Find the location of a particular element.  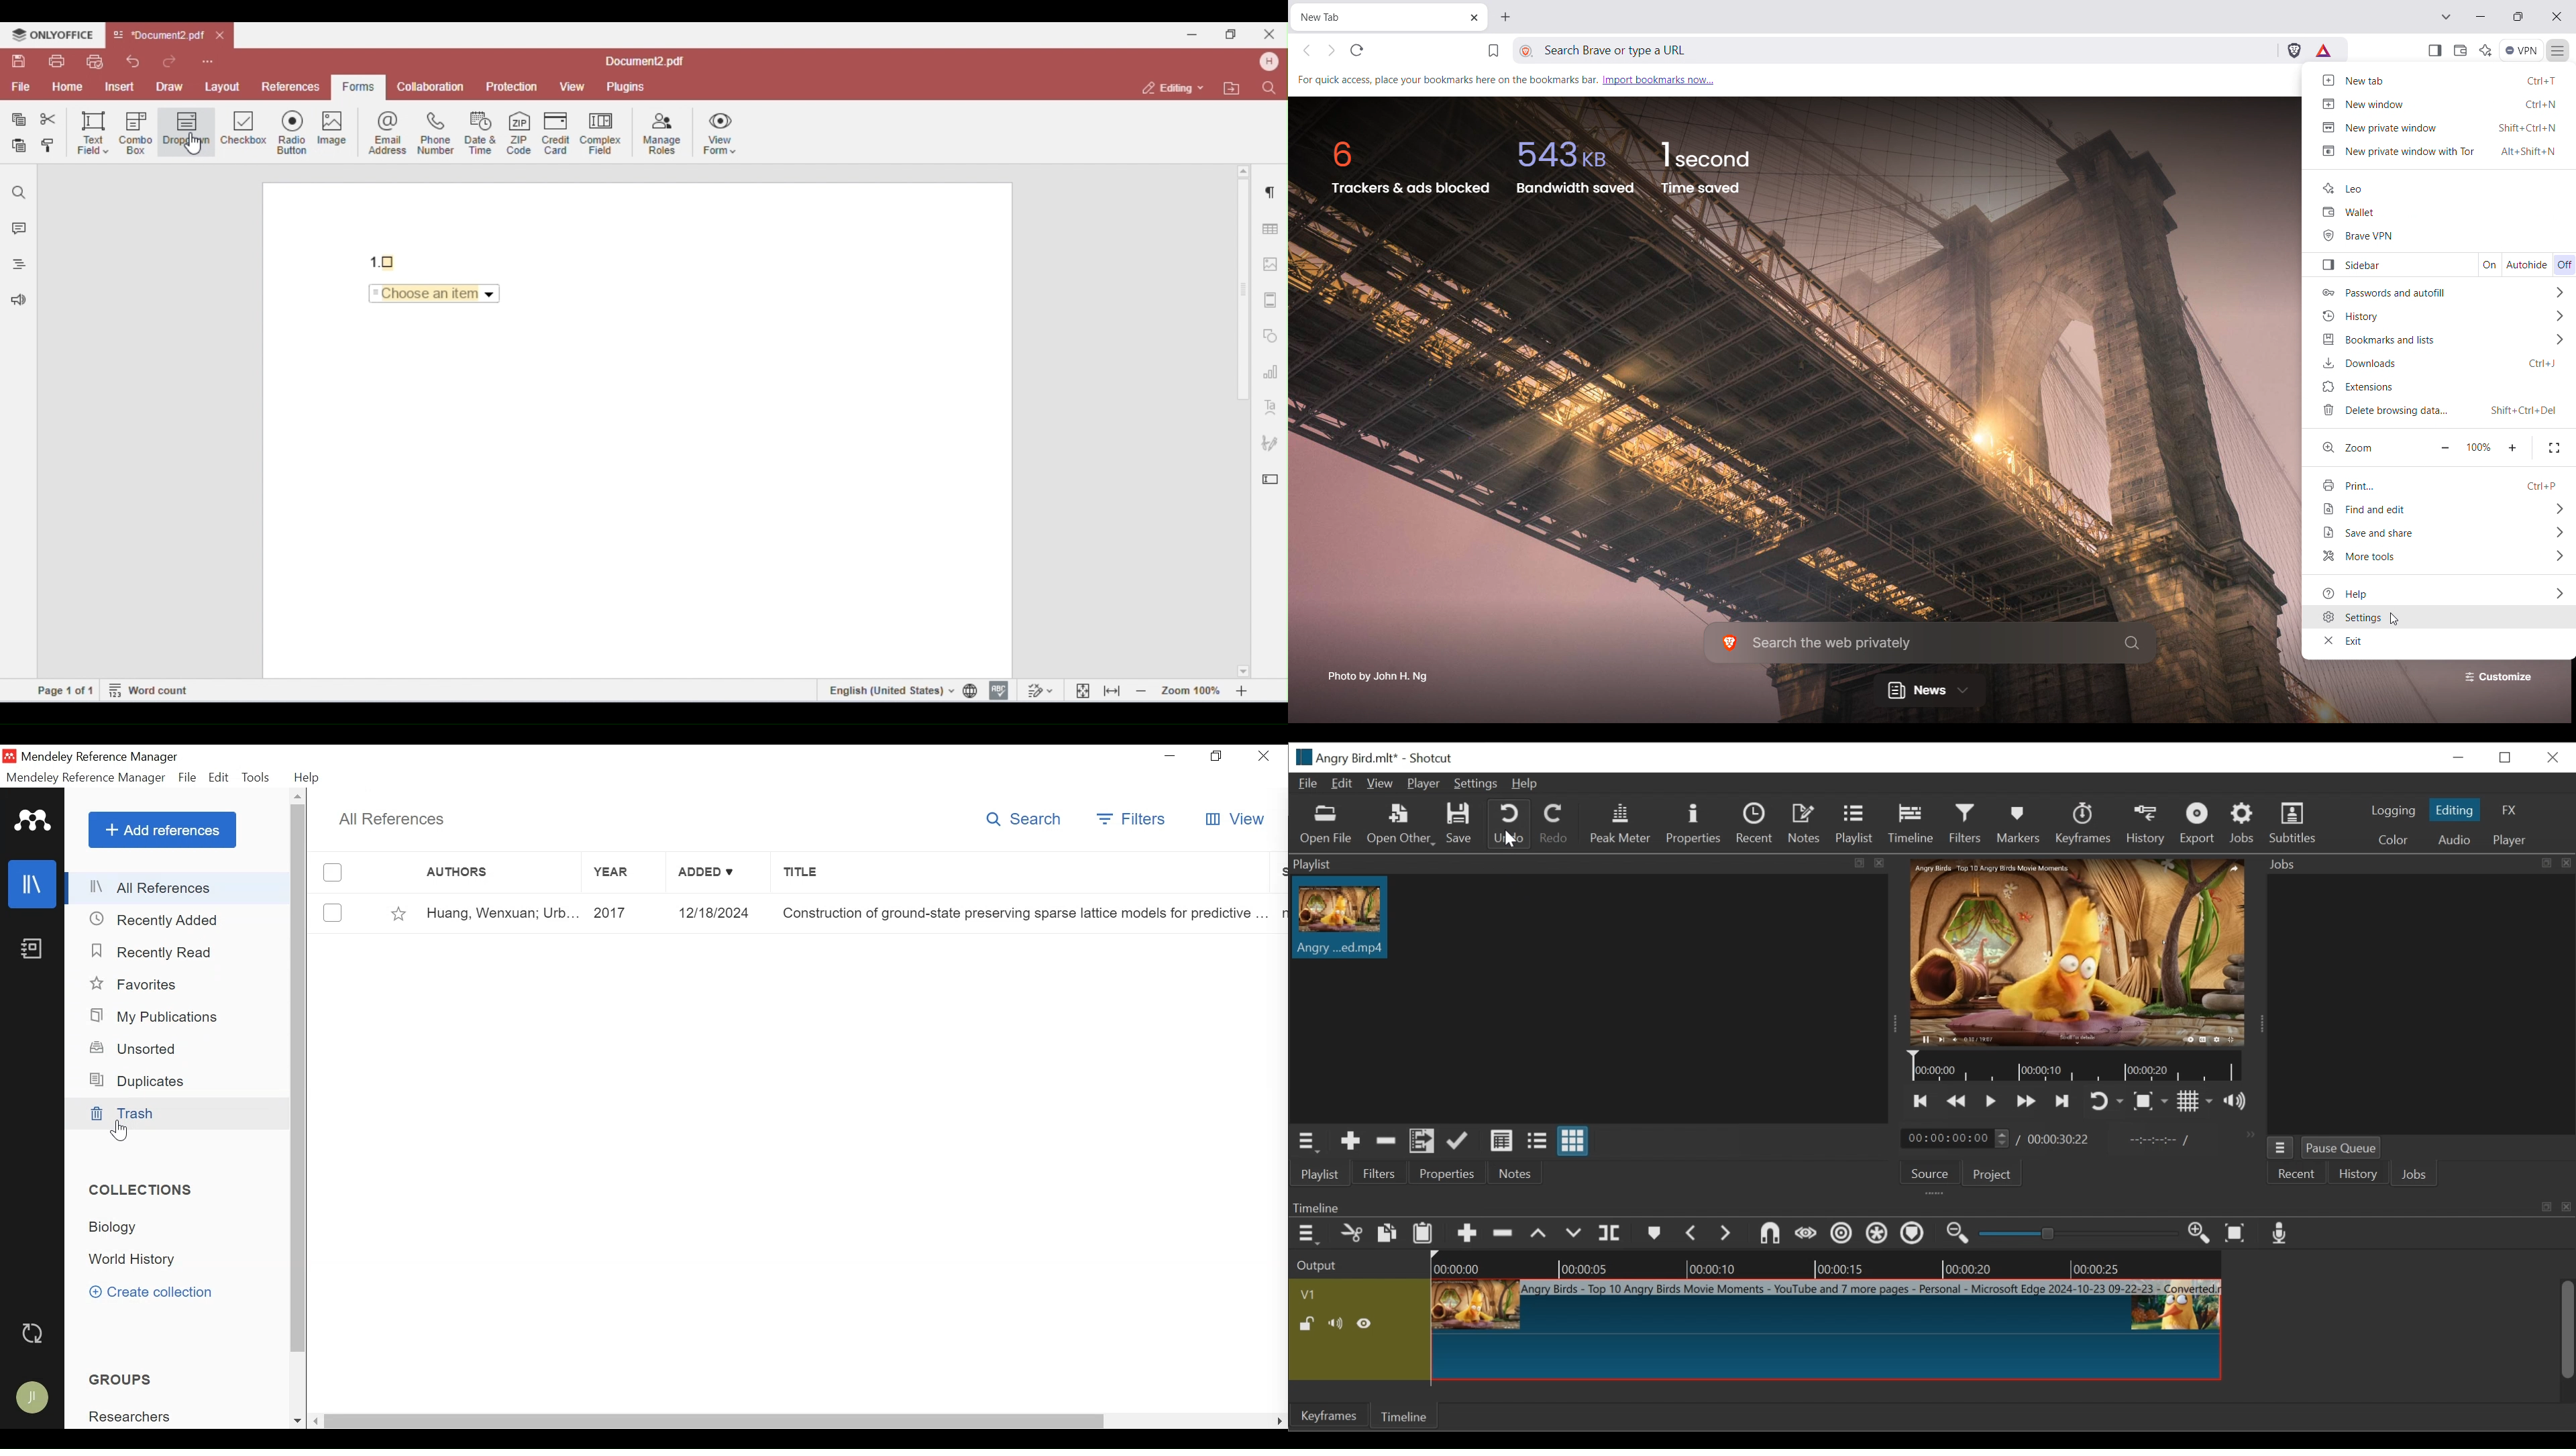

delete browsing data is located at coordinates (2440, 409).